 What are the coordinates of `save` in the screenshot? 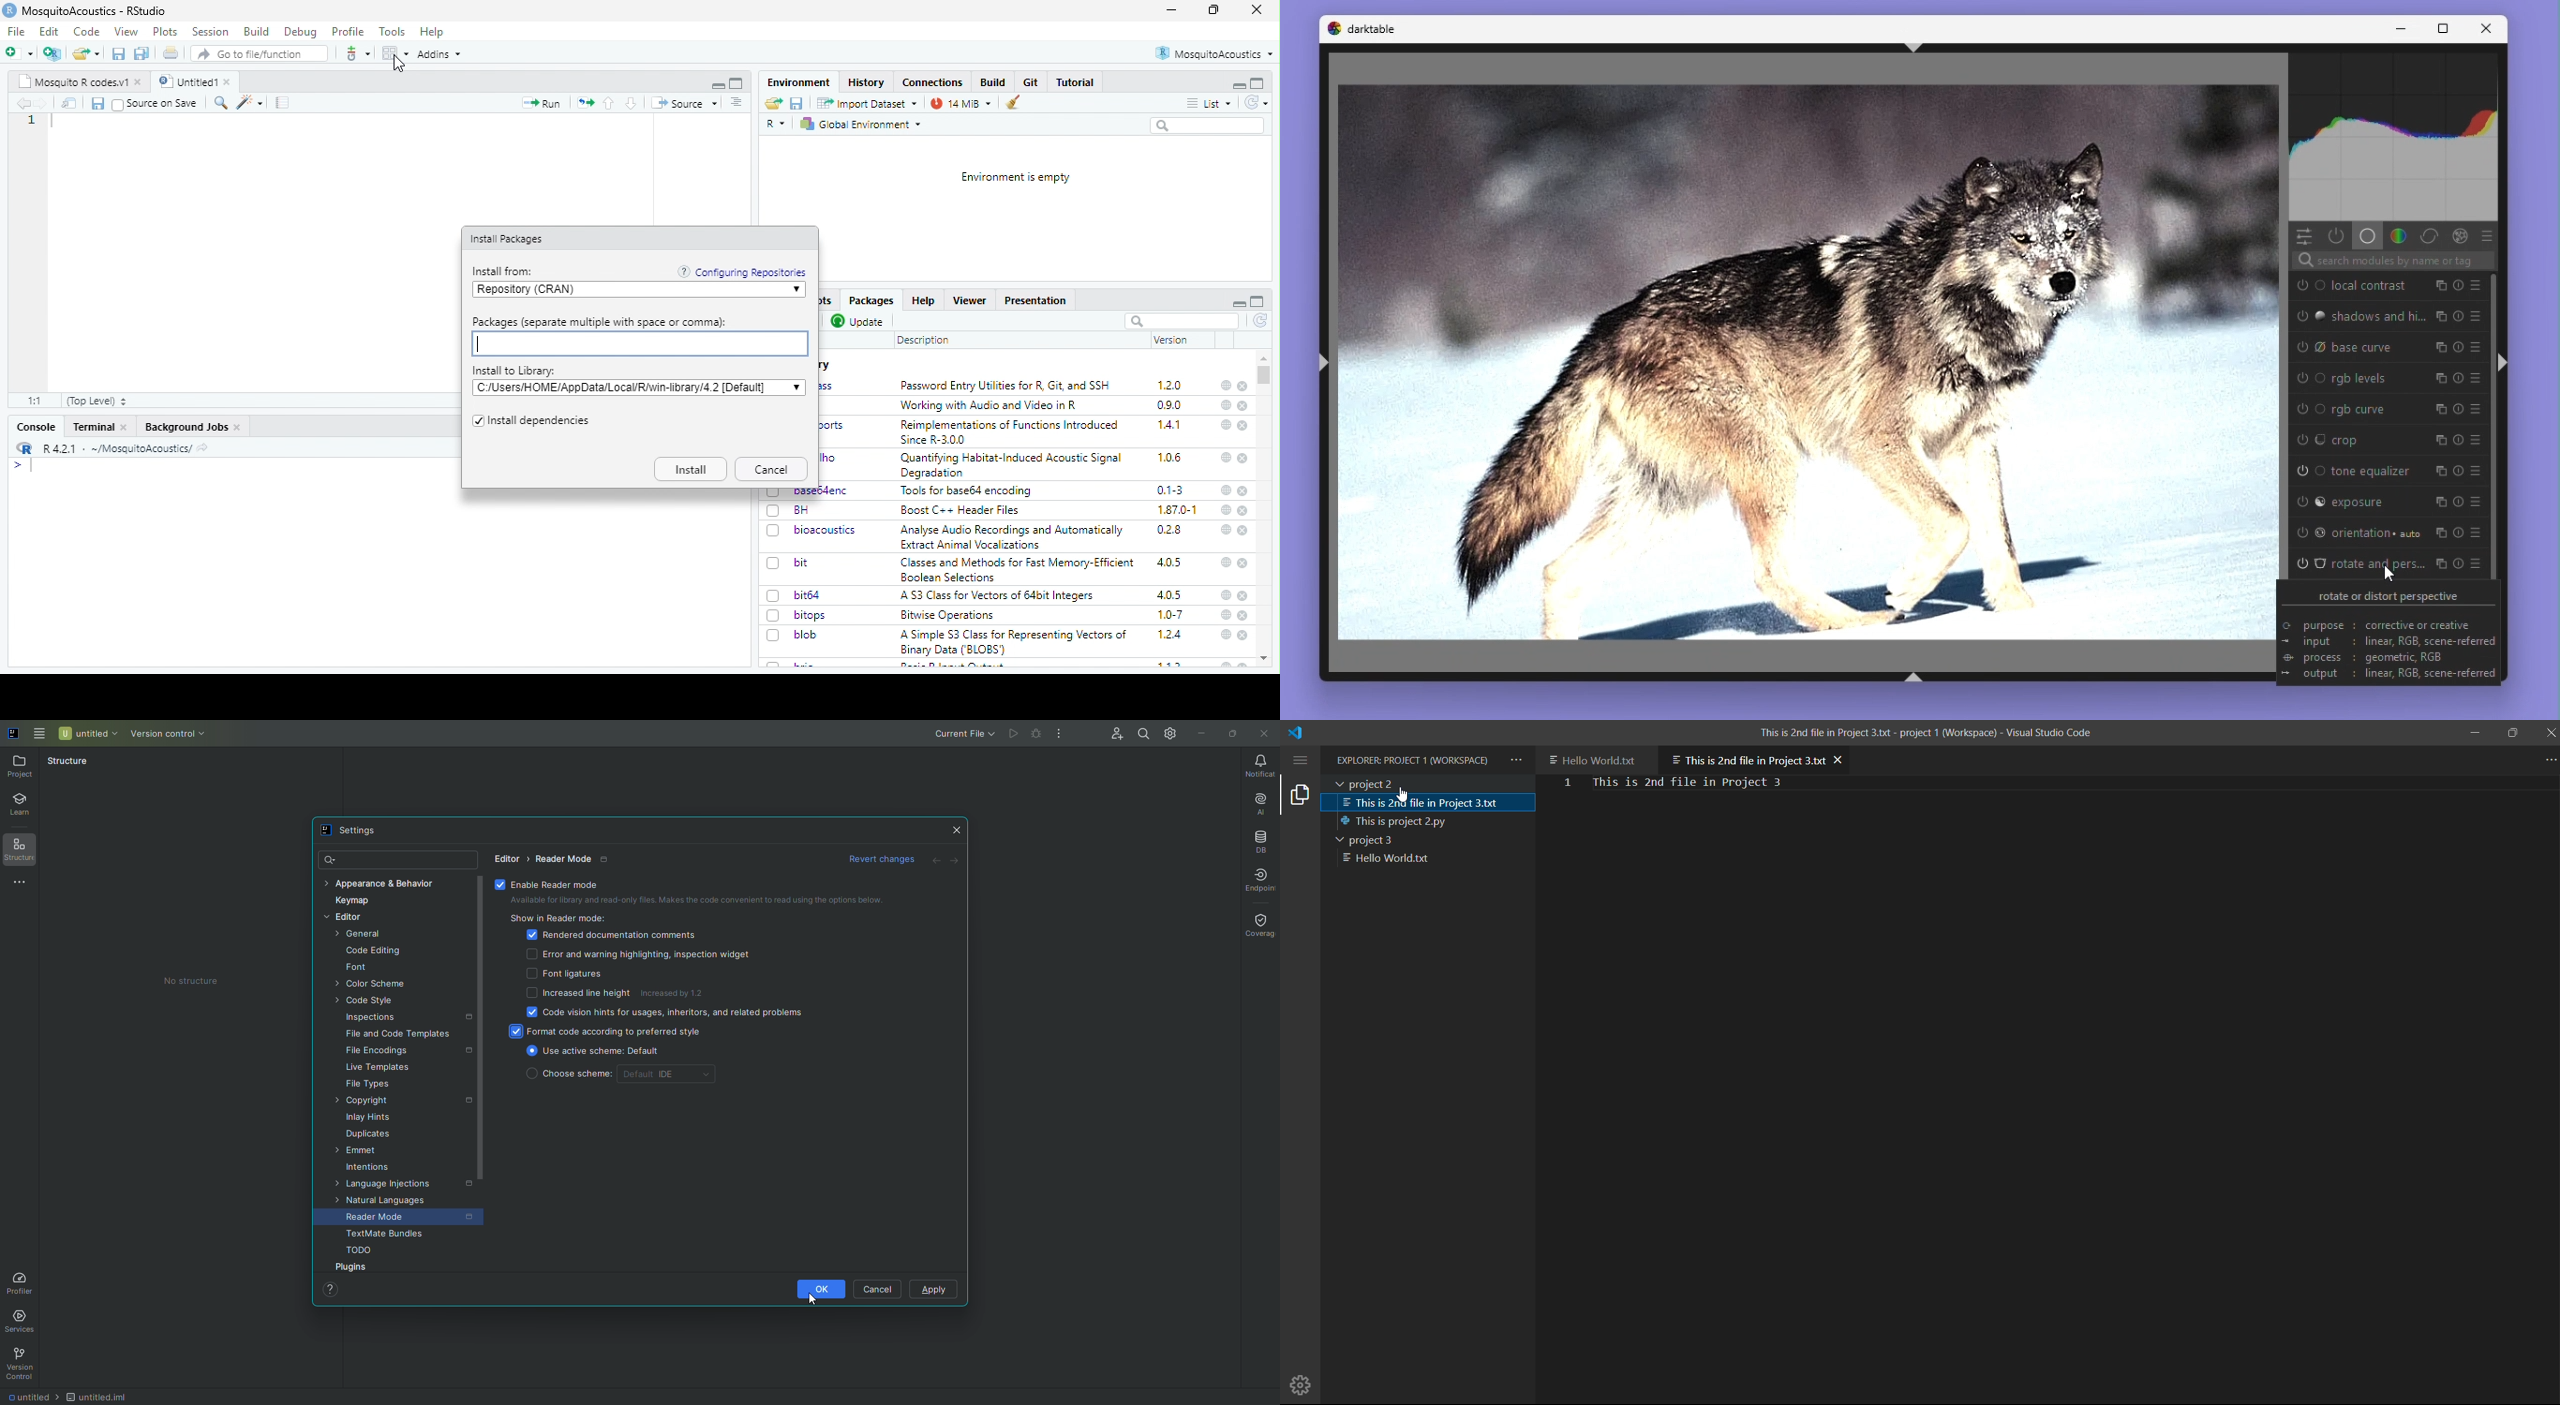 It's located at (97, 104).